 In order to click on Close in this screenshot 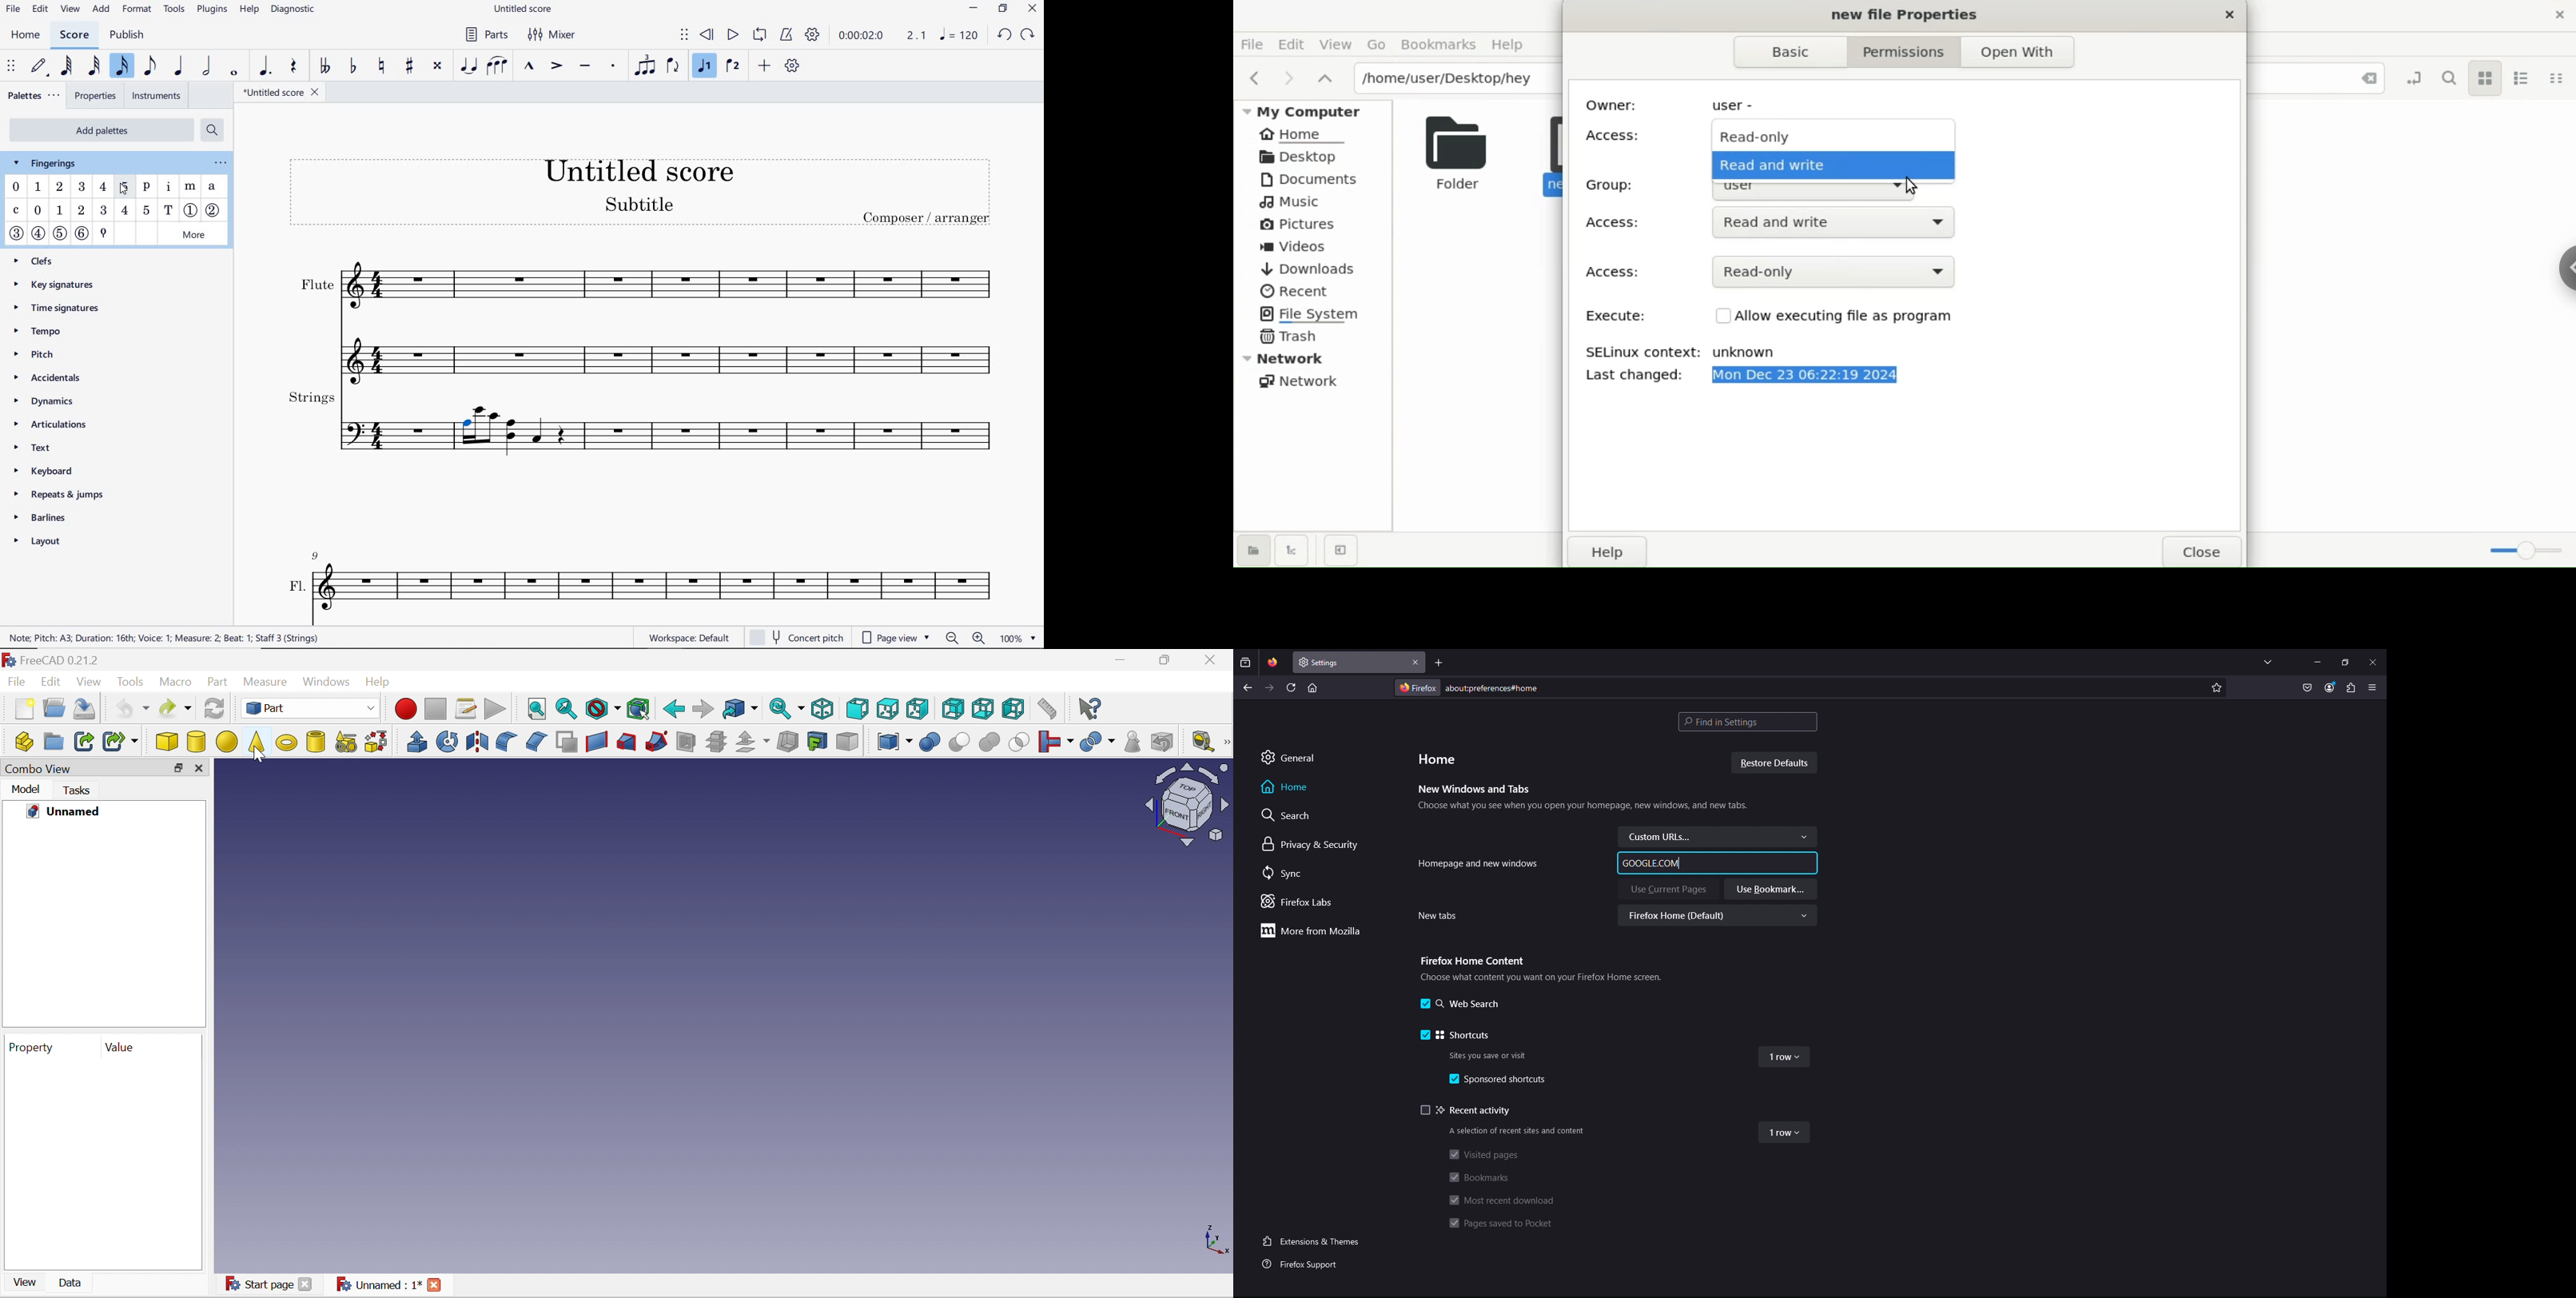, I will do `click(1214, 661)`.